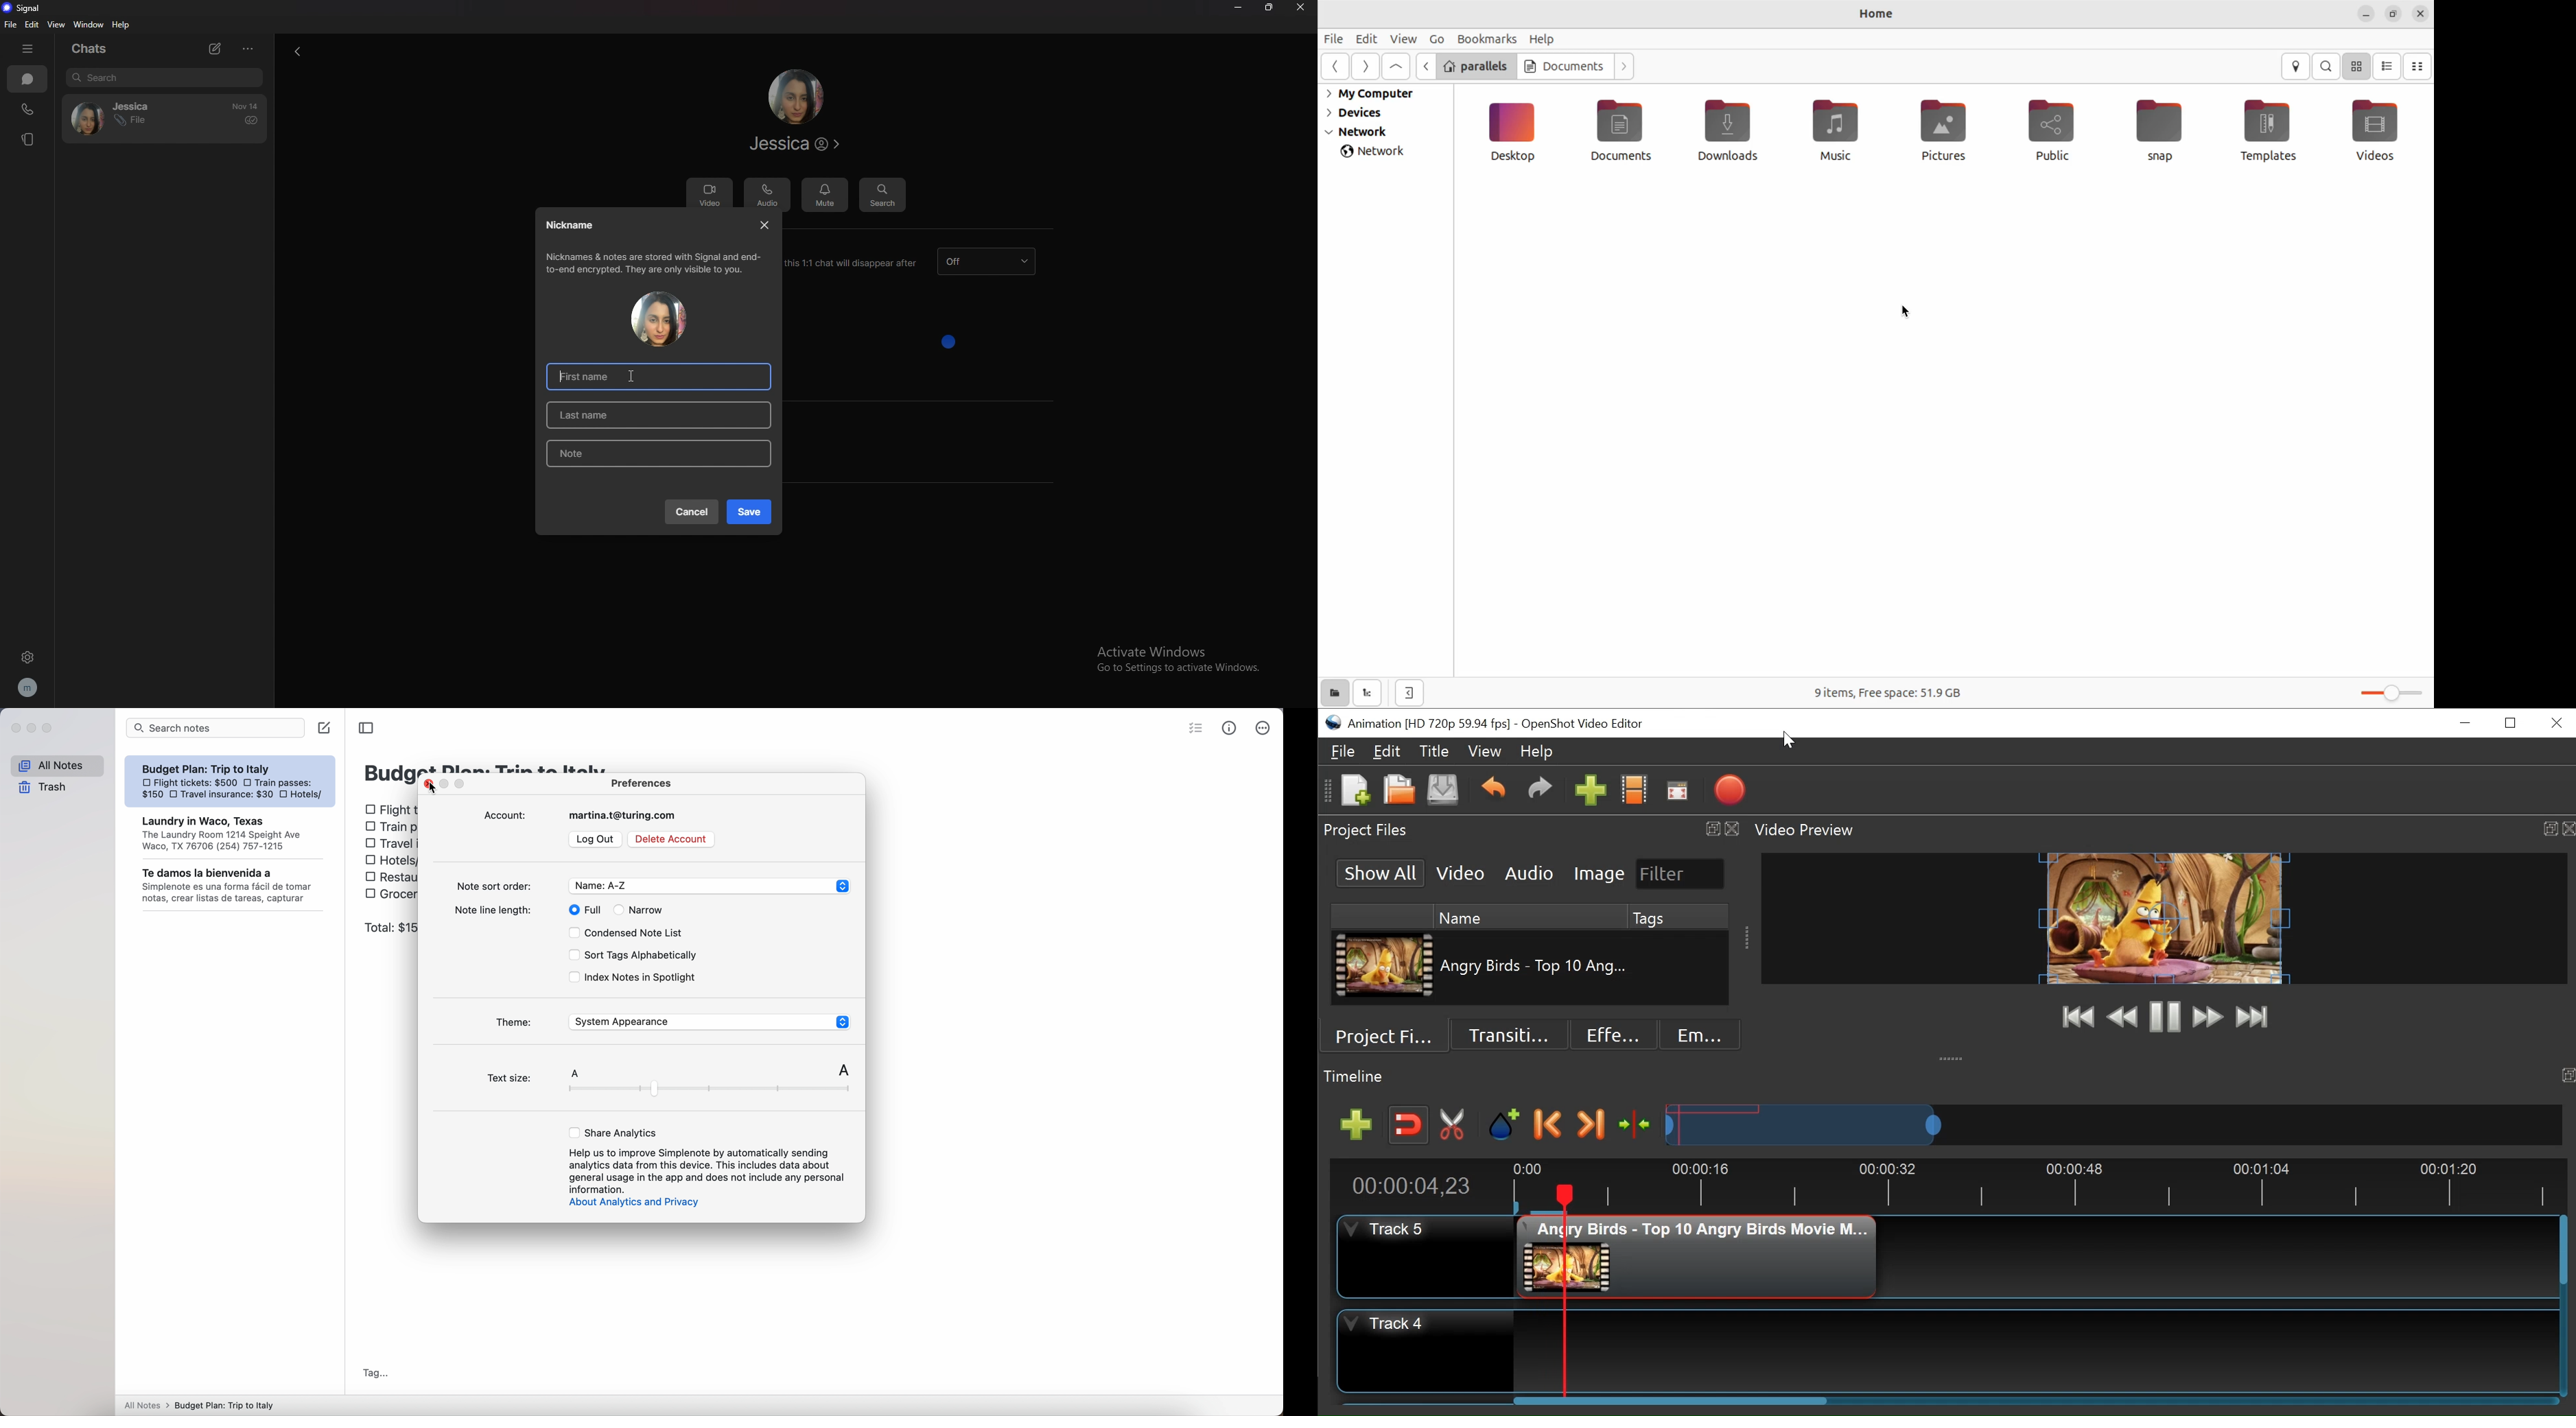 Image resolution: width=2576 pixels, height=1428 pixels. What do you see at coordinates (1947, 1077) in the screenshot?
I see `Timeline Panel` at bounding box center [1947, 1077].